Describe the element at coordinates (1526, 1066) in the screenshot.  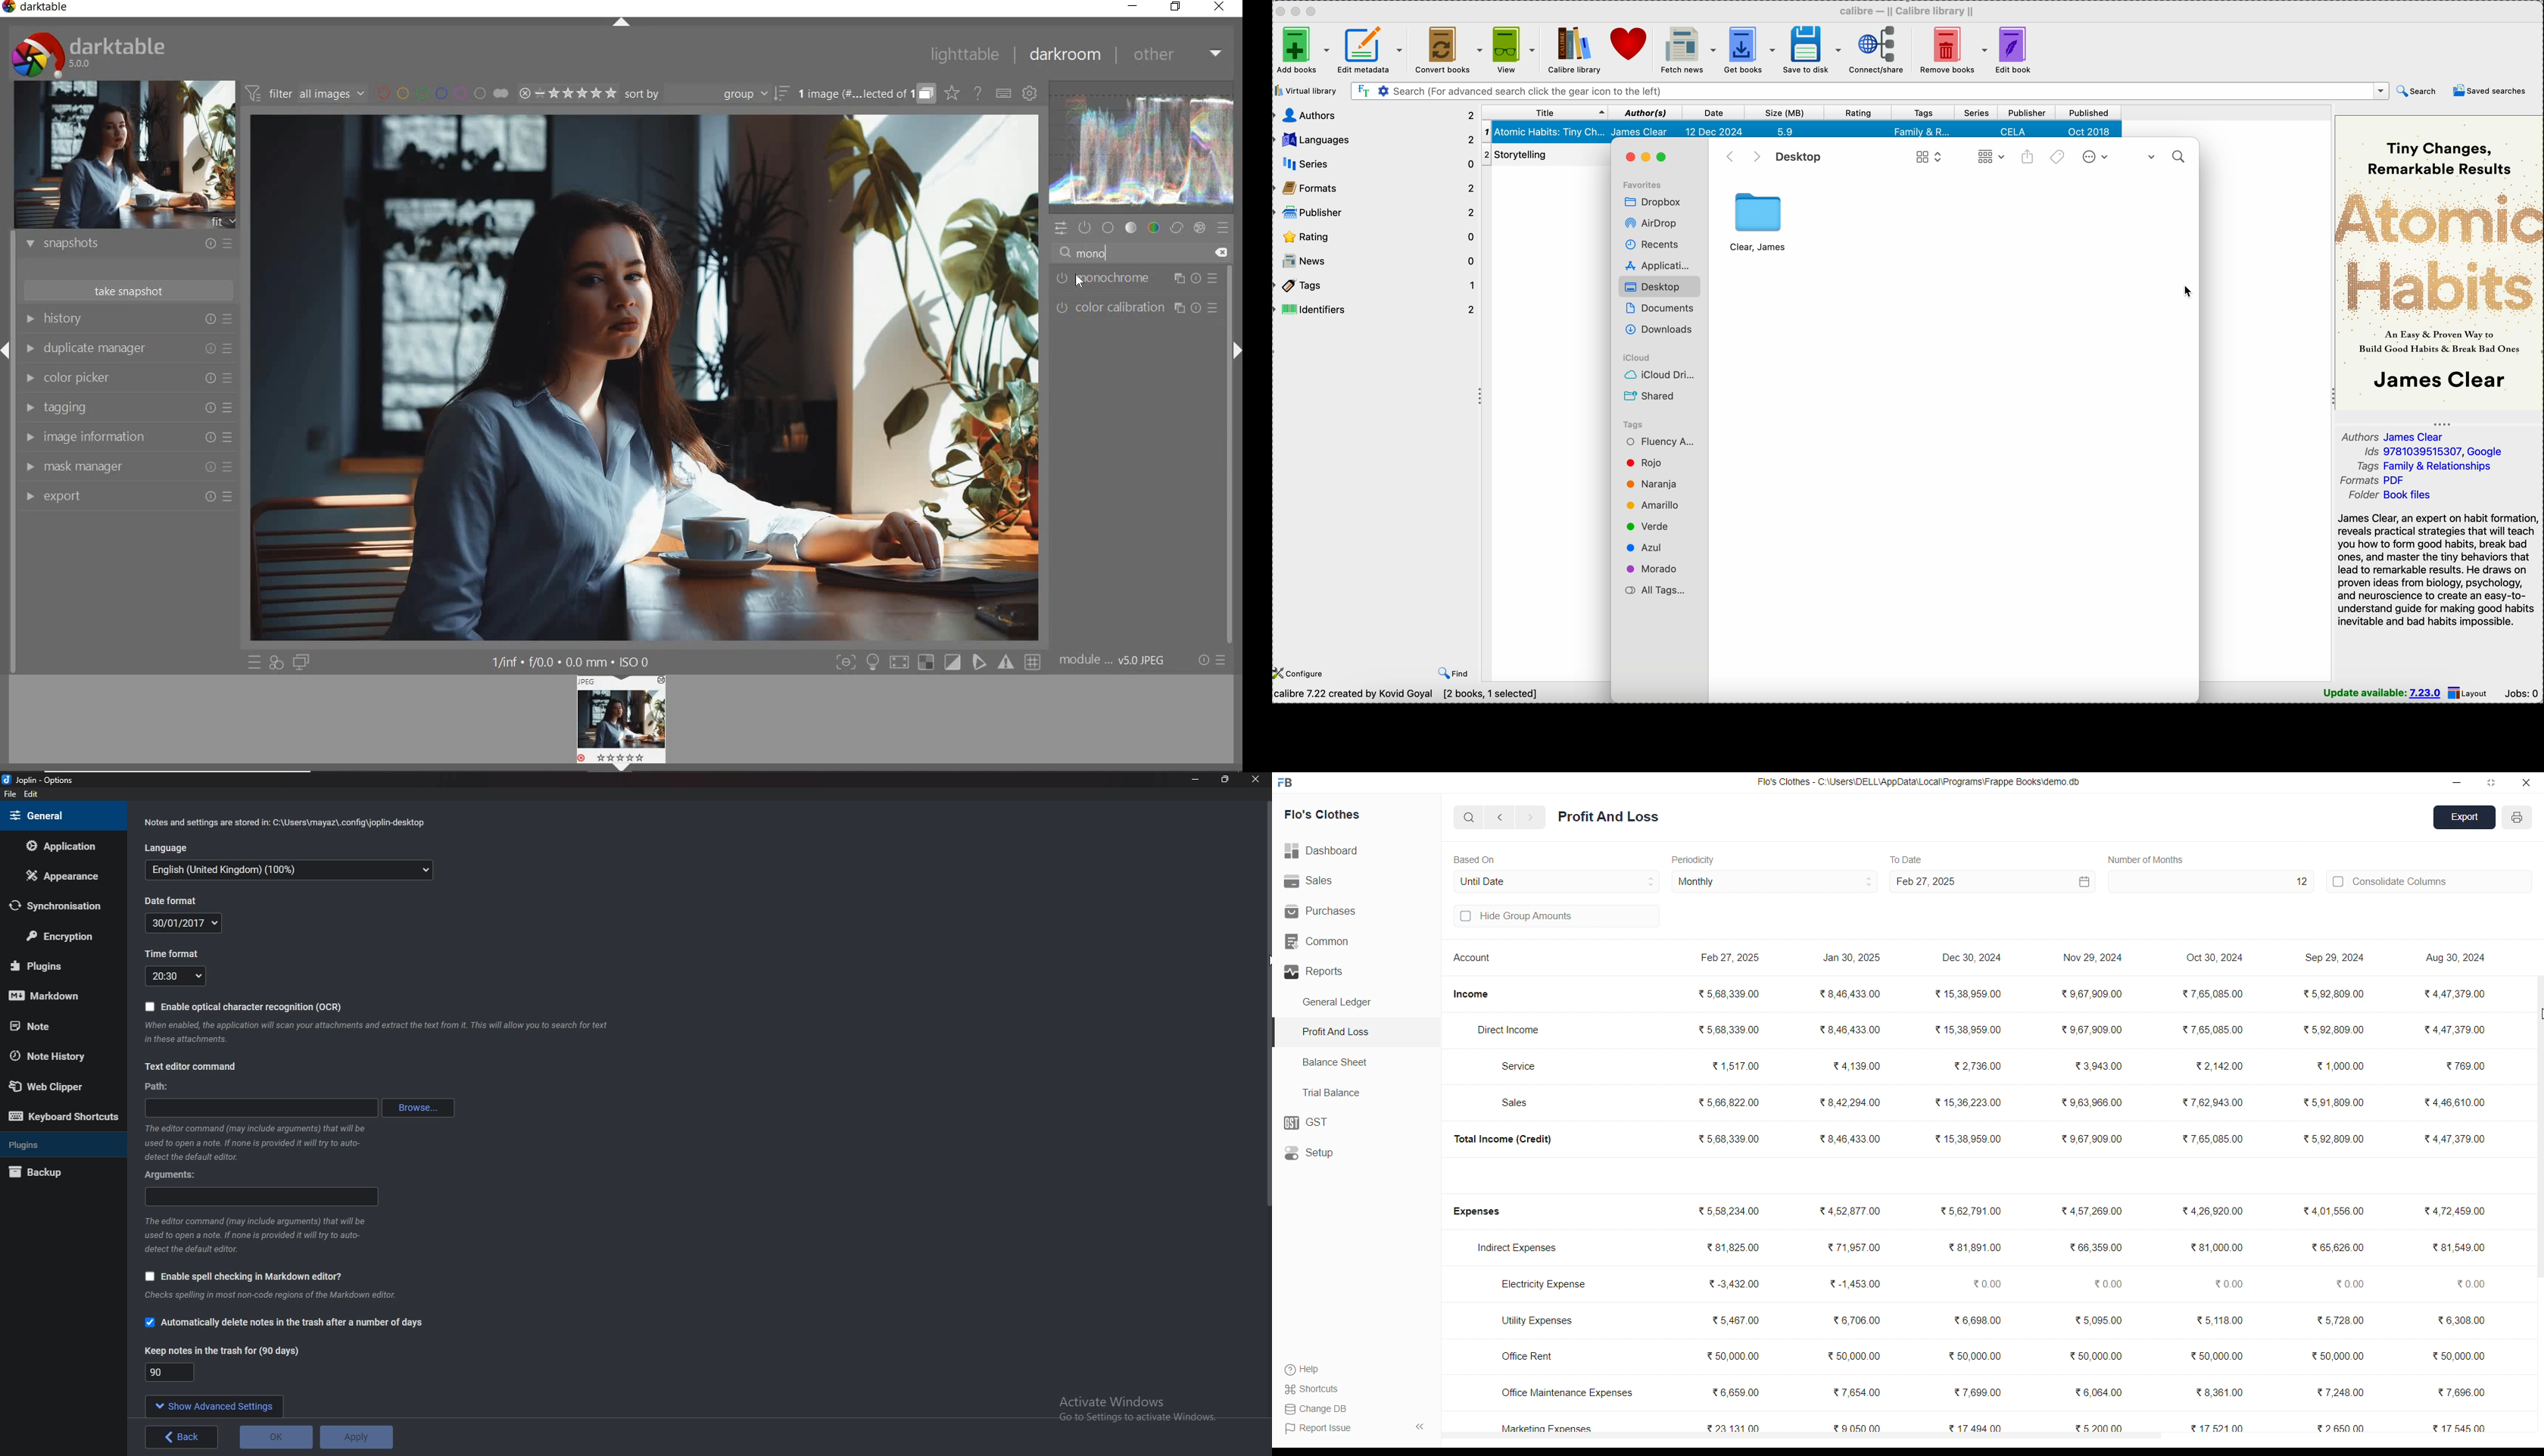
I see `Service` at that location.